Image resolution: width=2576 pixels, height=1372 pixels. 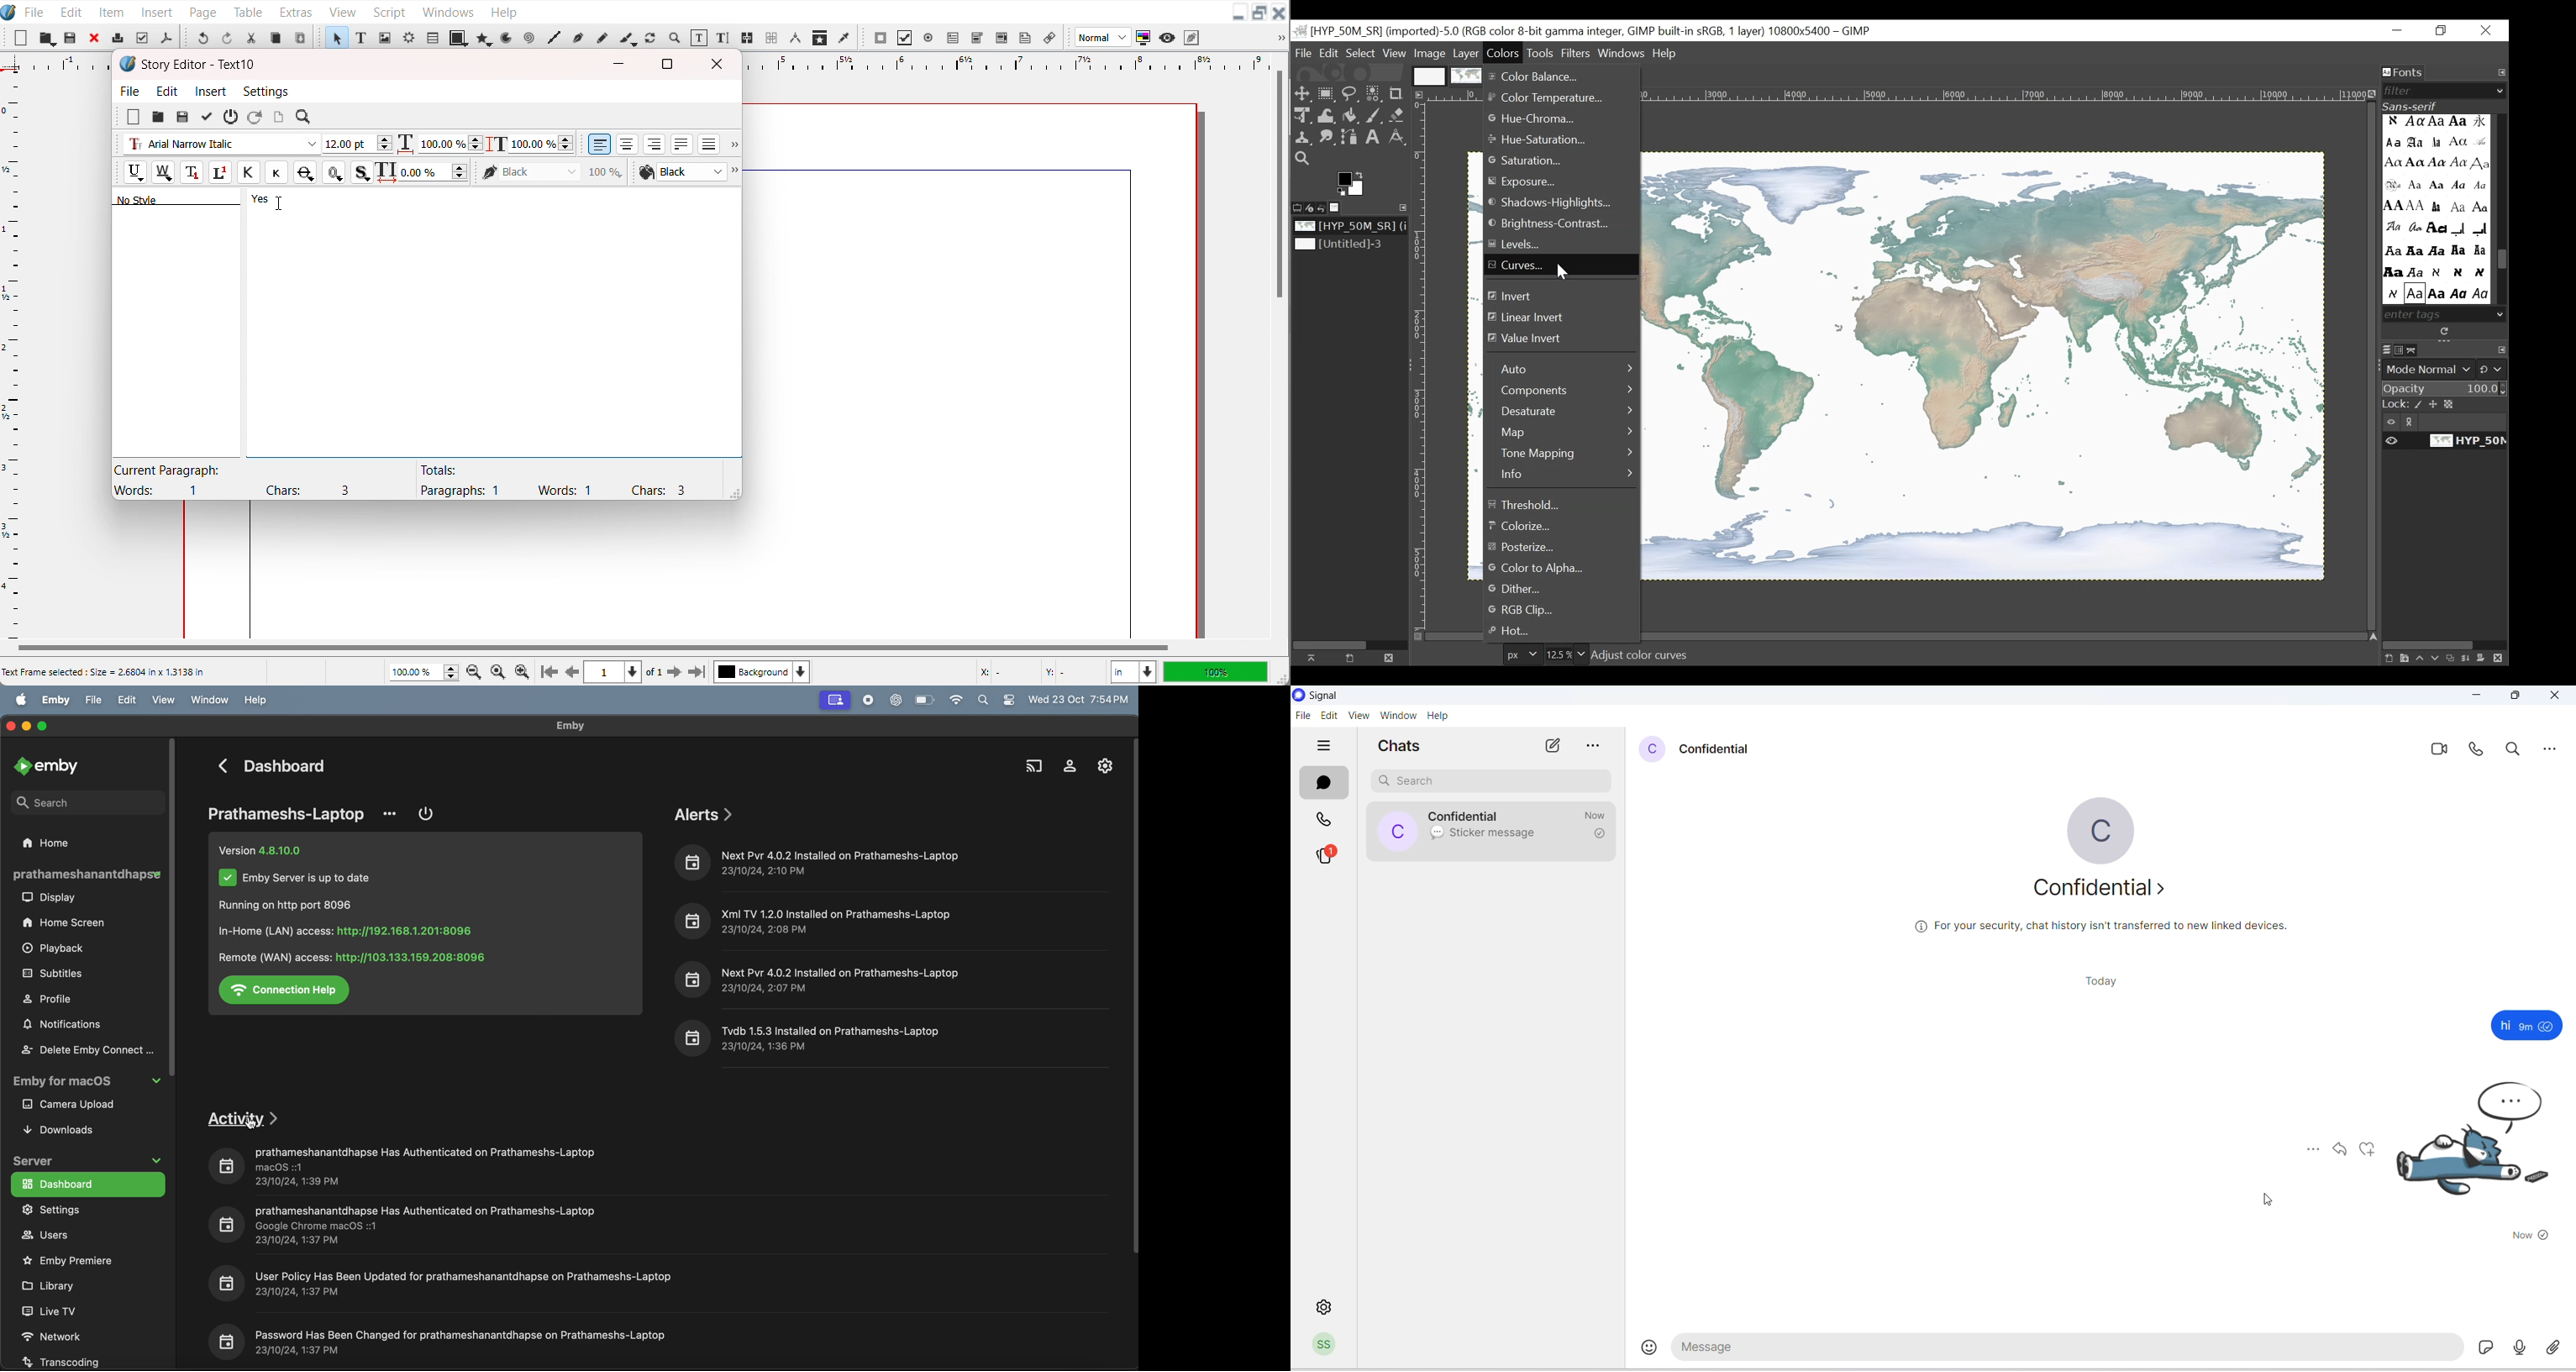 What do you see at coordinates (1280, 186) in the screenshot?
I see `Vertical scroll bar` at bounding box center [1280, 186].